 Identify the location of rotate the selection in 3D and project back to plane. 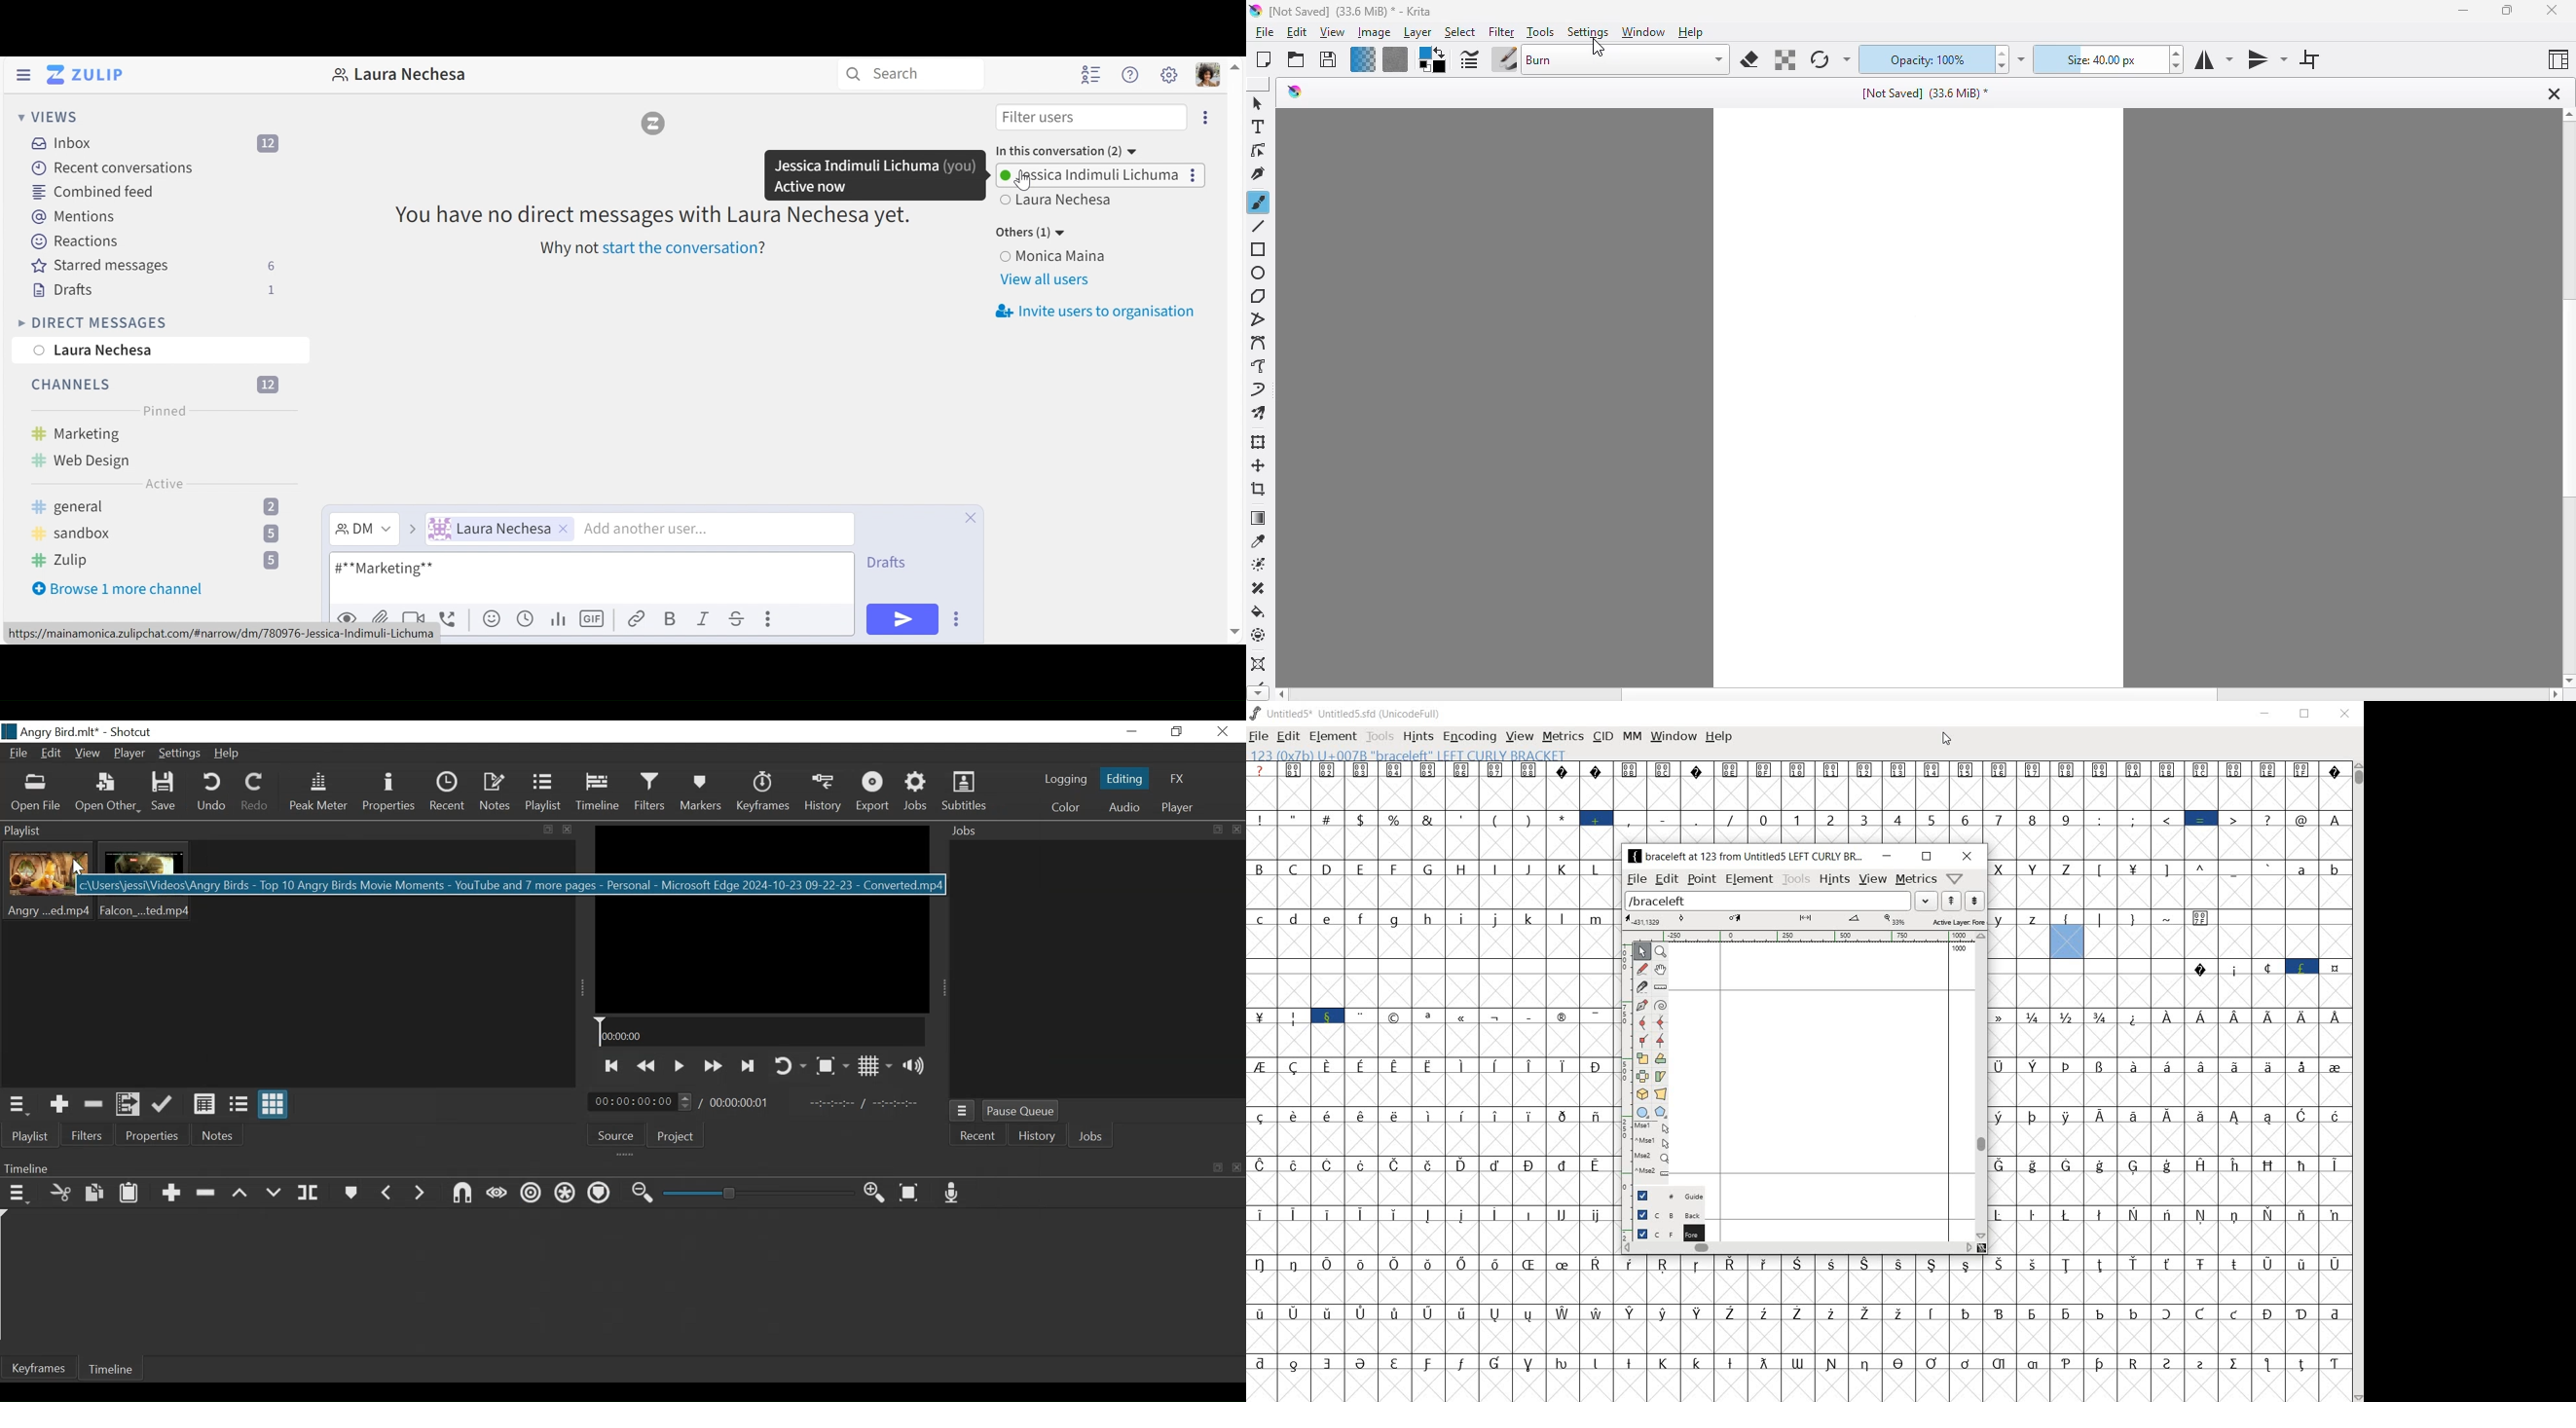
(1642, 1095).